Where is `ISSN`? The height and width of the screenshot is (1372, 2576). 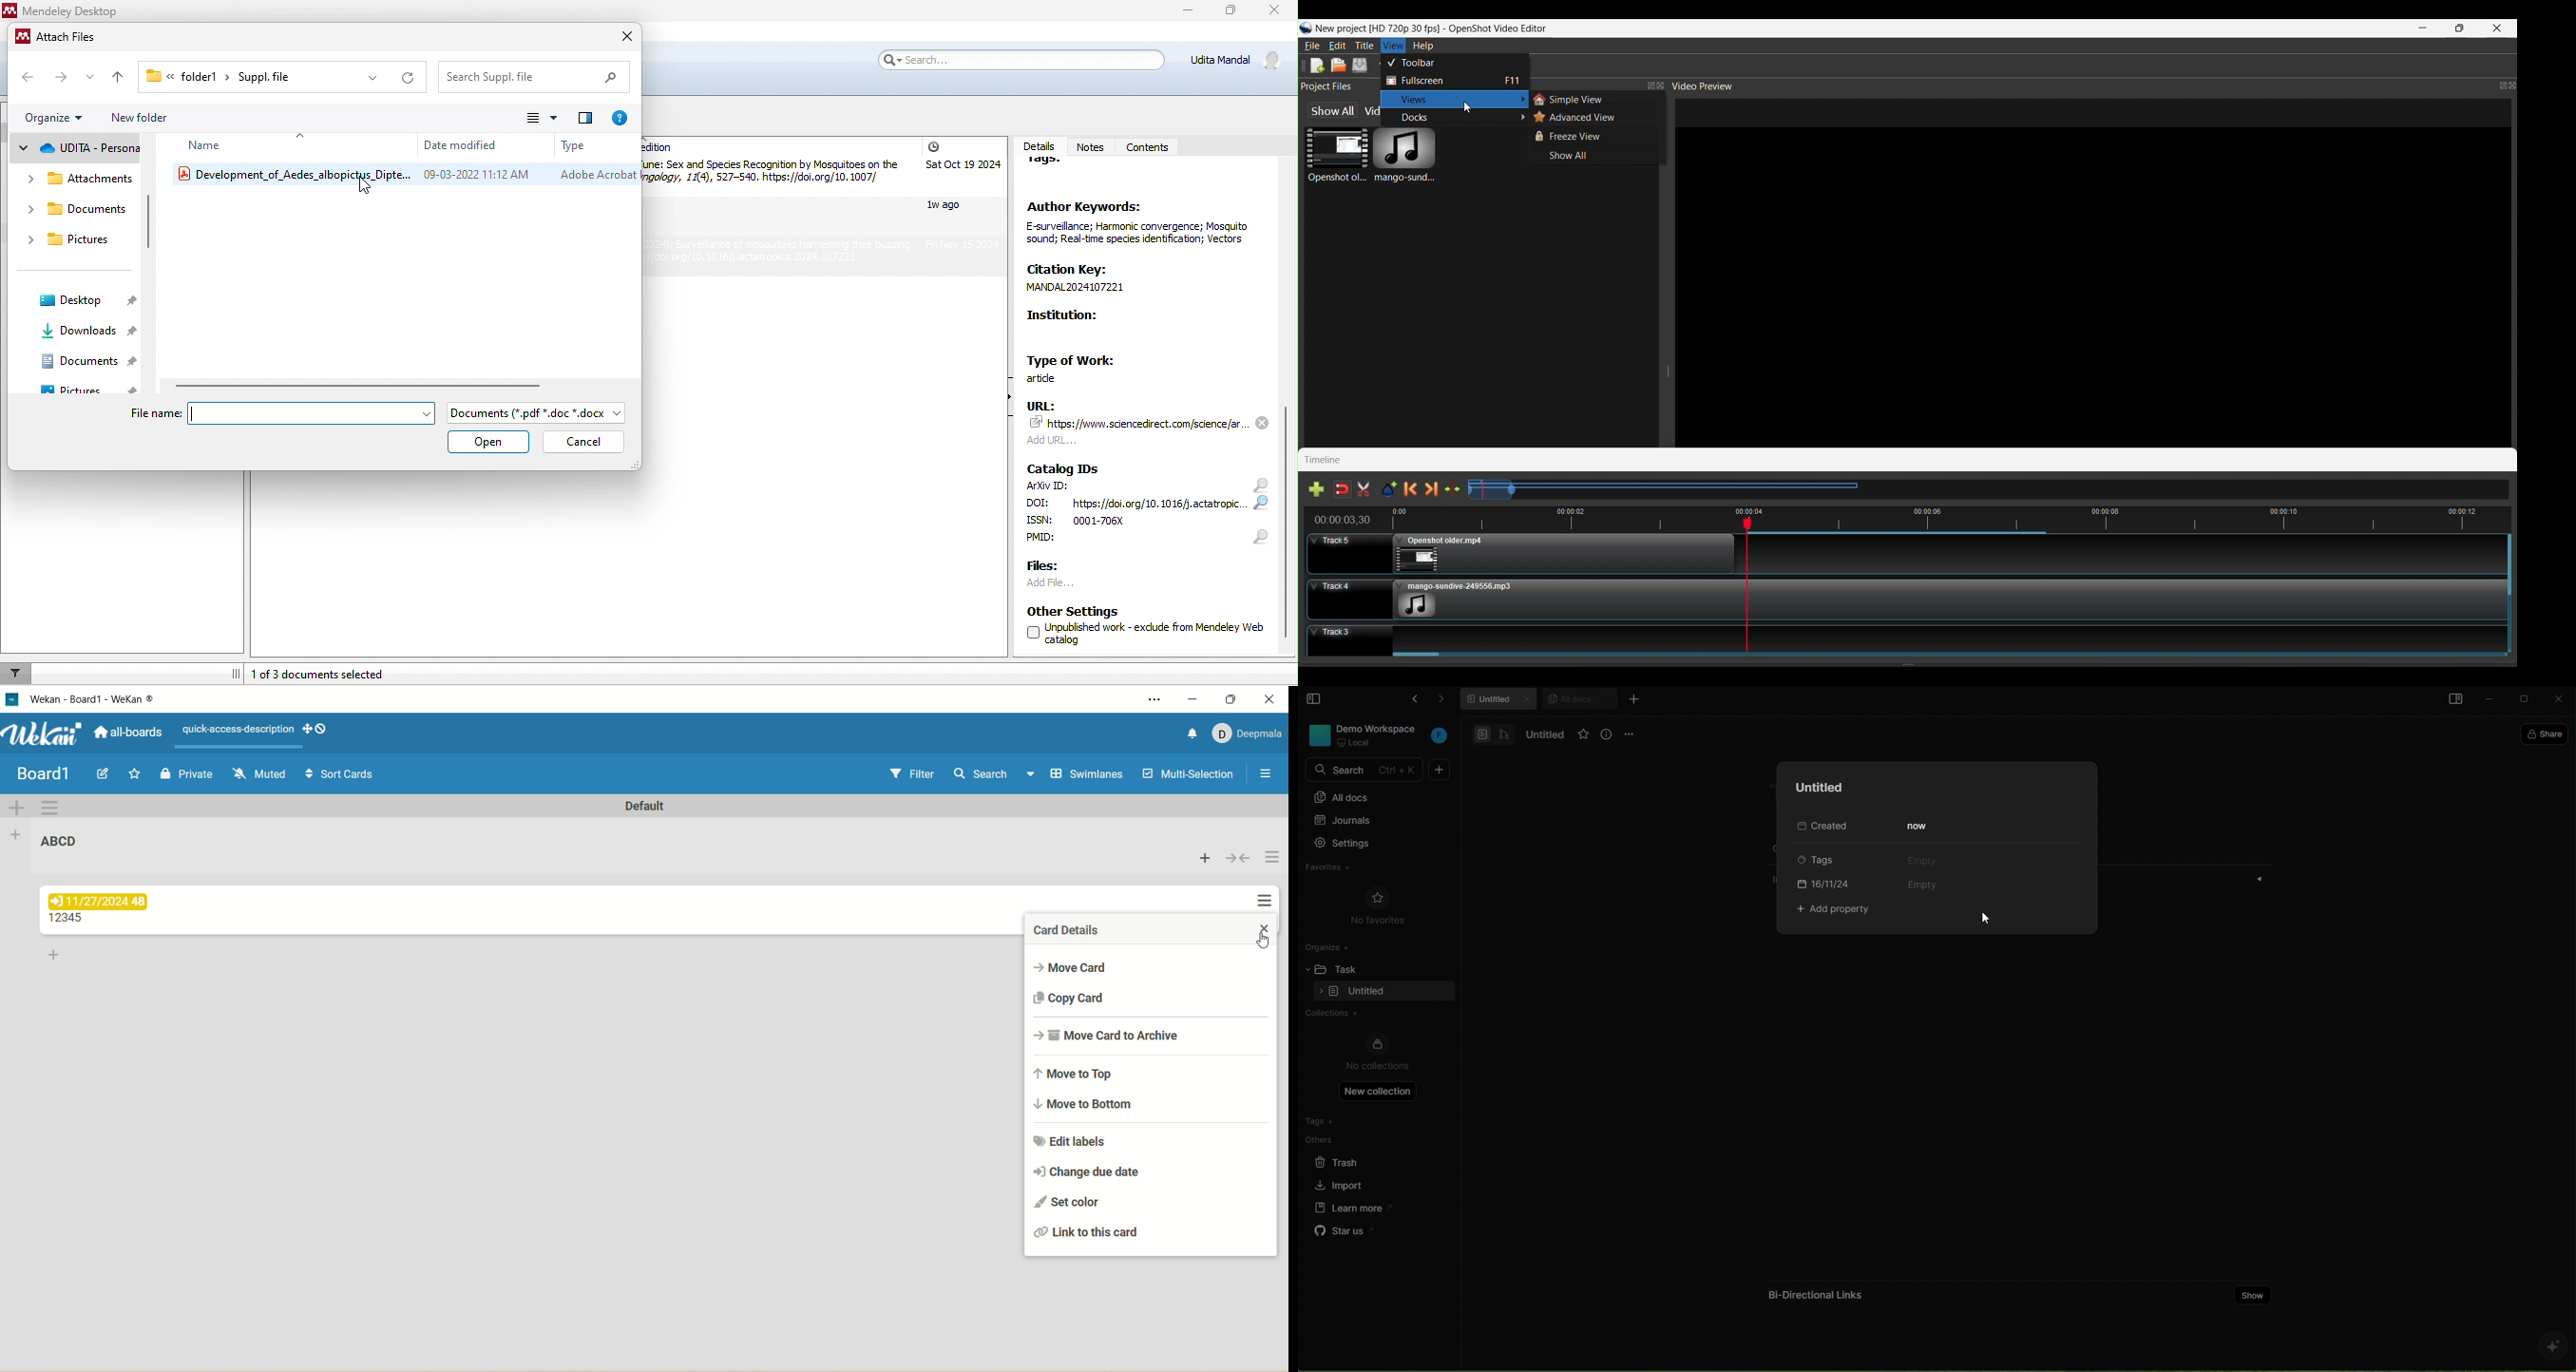 ISSN is located at coordinates (1103, 521).